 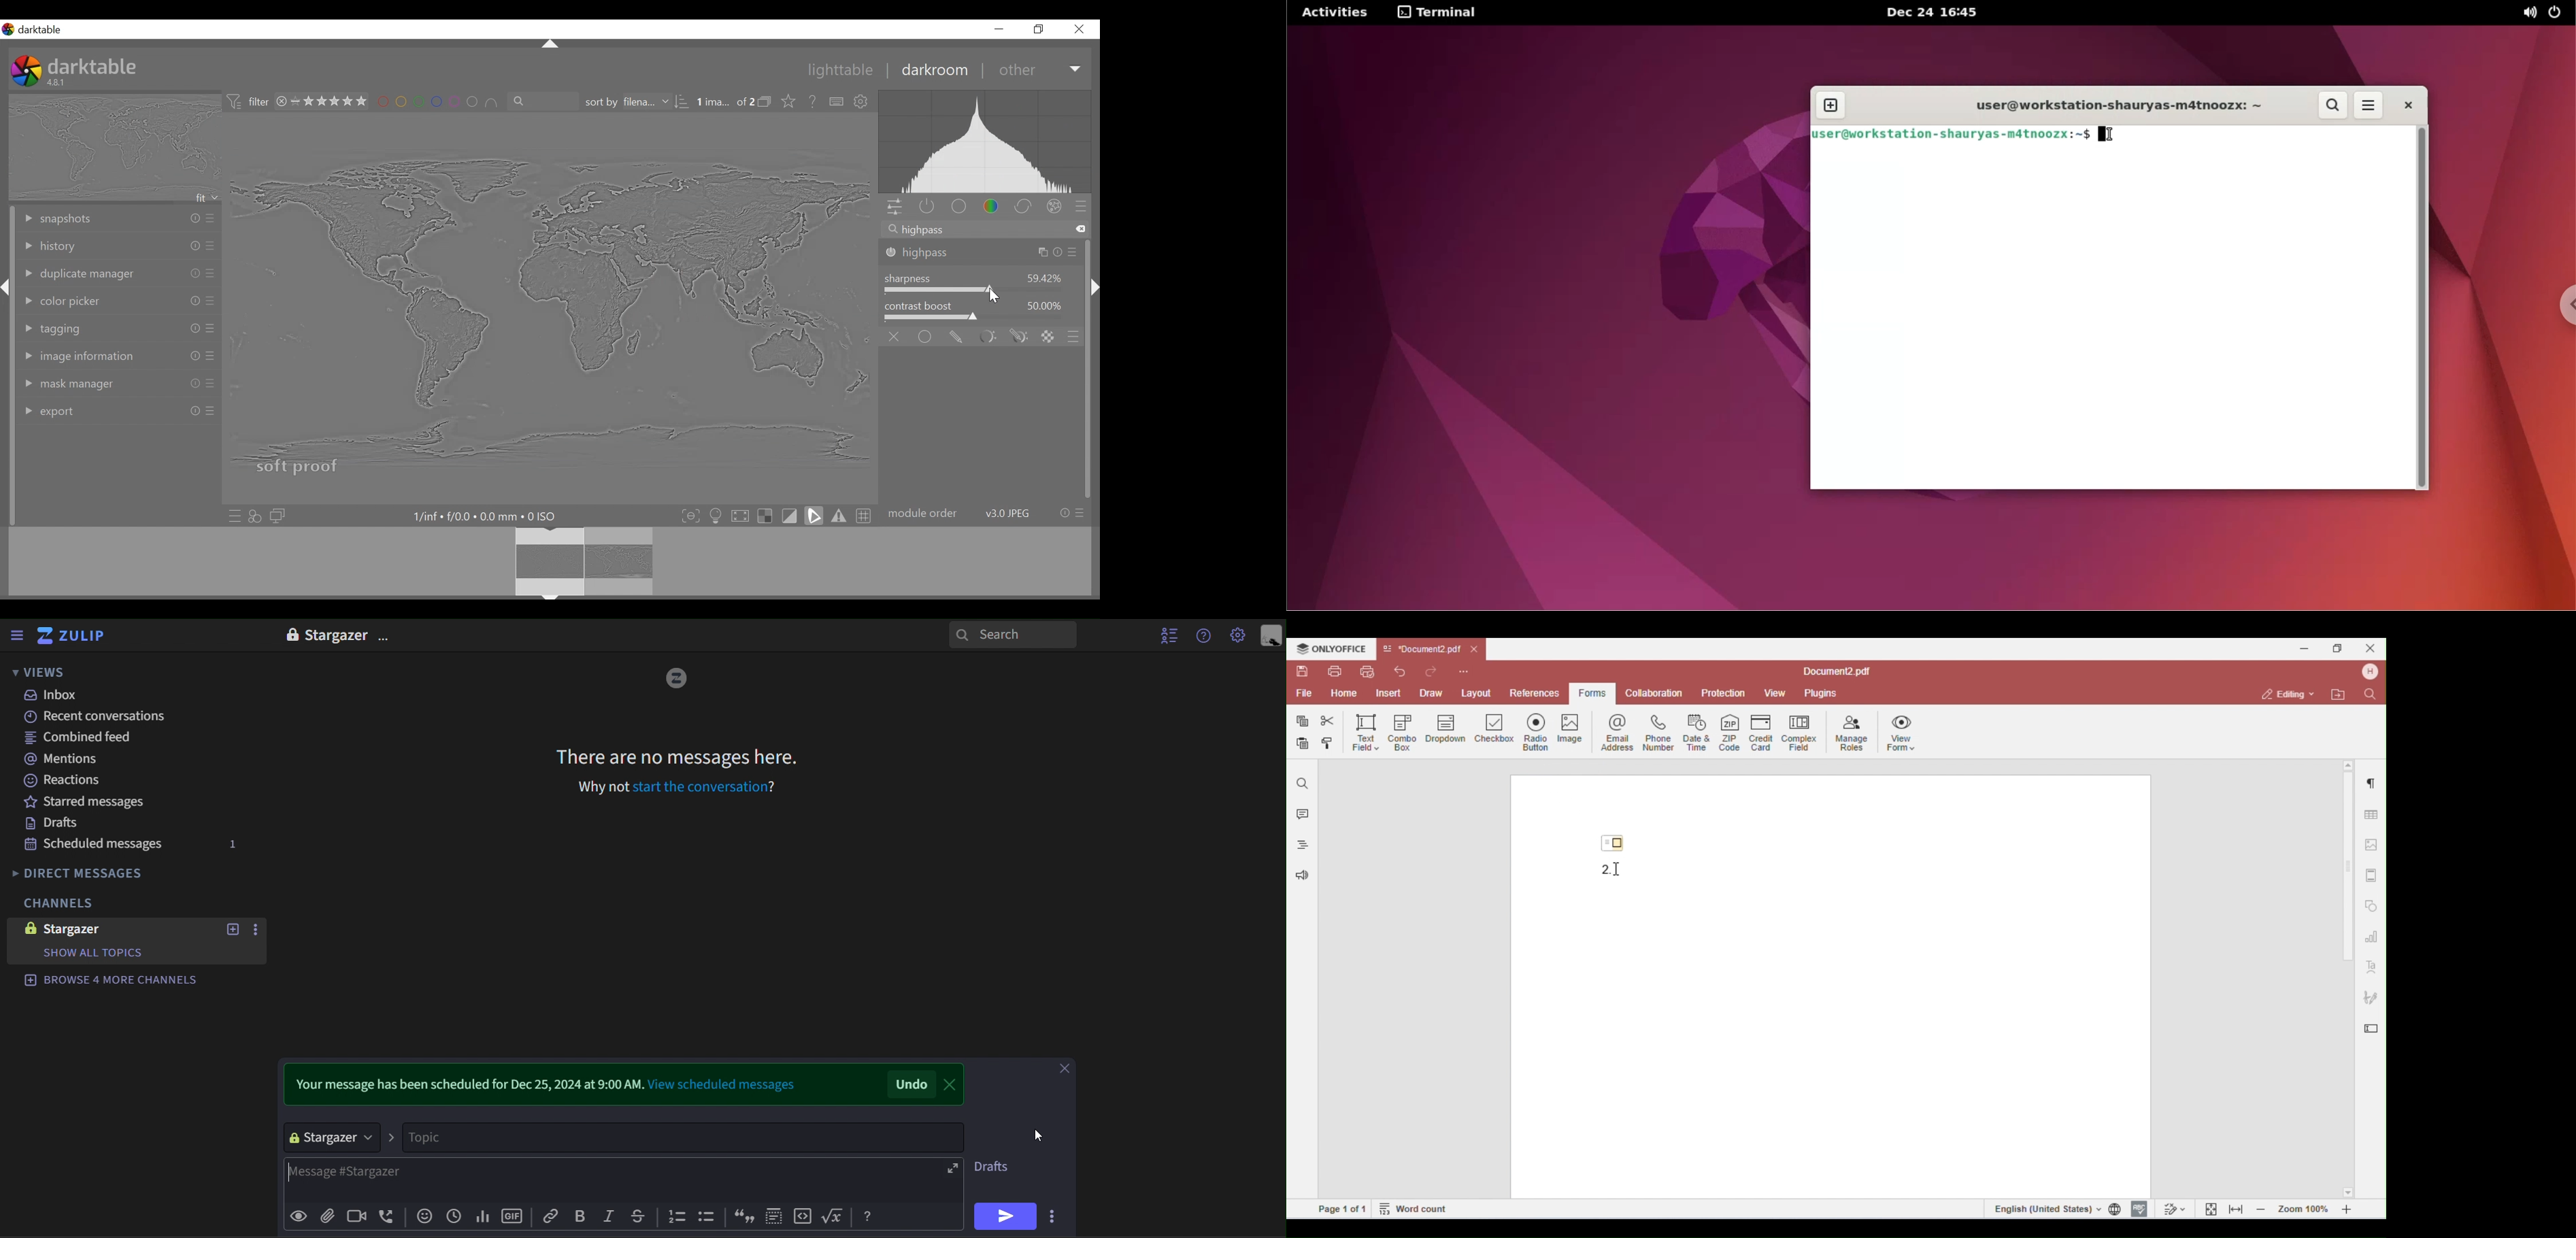 What do you see at coordinates (989, 142) in the screenshot?
I see `Histogram` at bounding box center [989, 142].